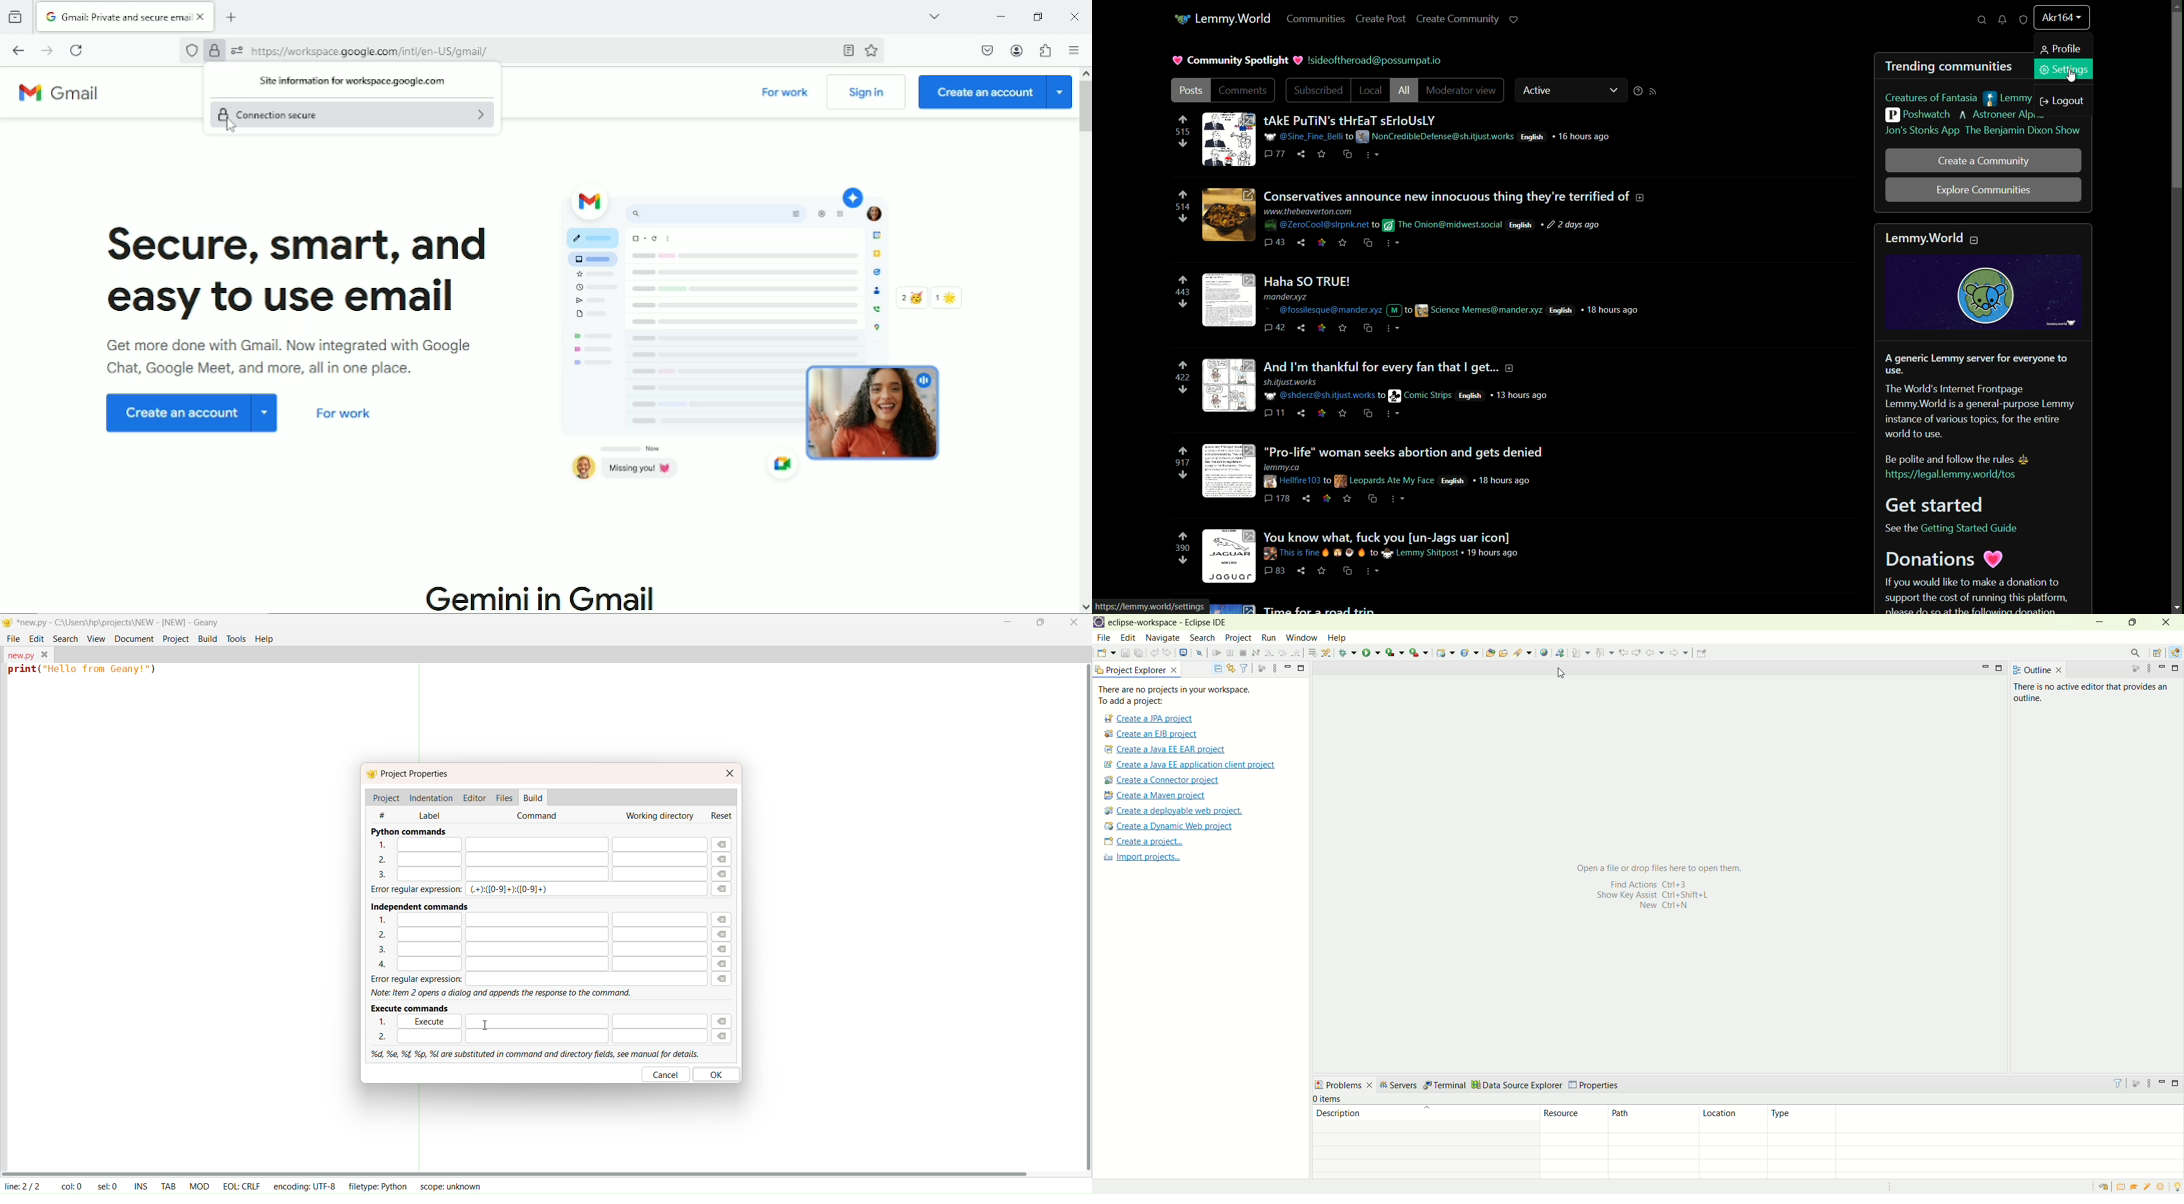 This screenshot has width=2184, height=1204. What do you see at coordinates (1639, 93) in the screenshot?
I see `sorting help` at bounding box center [1639, 93].